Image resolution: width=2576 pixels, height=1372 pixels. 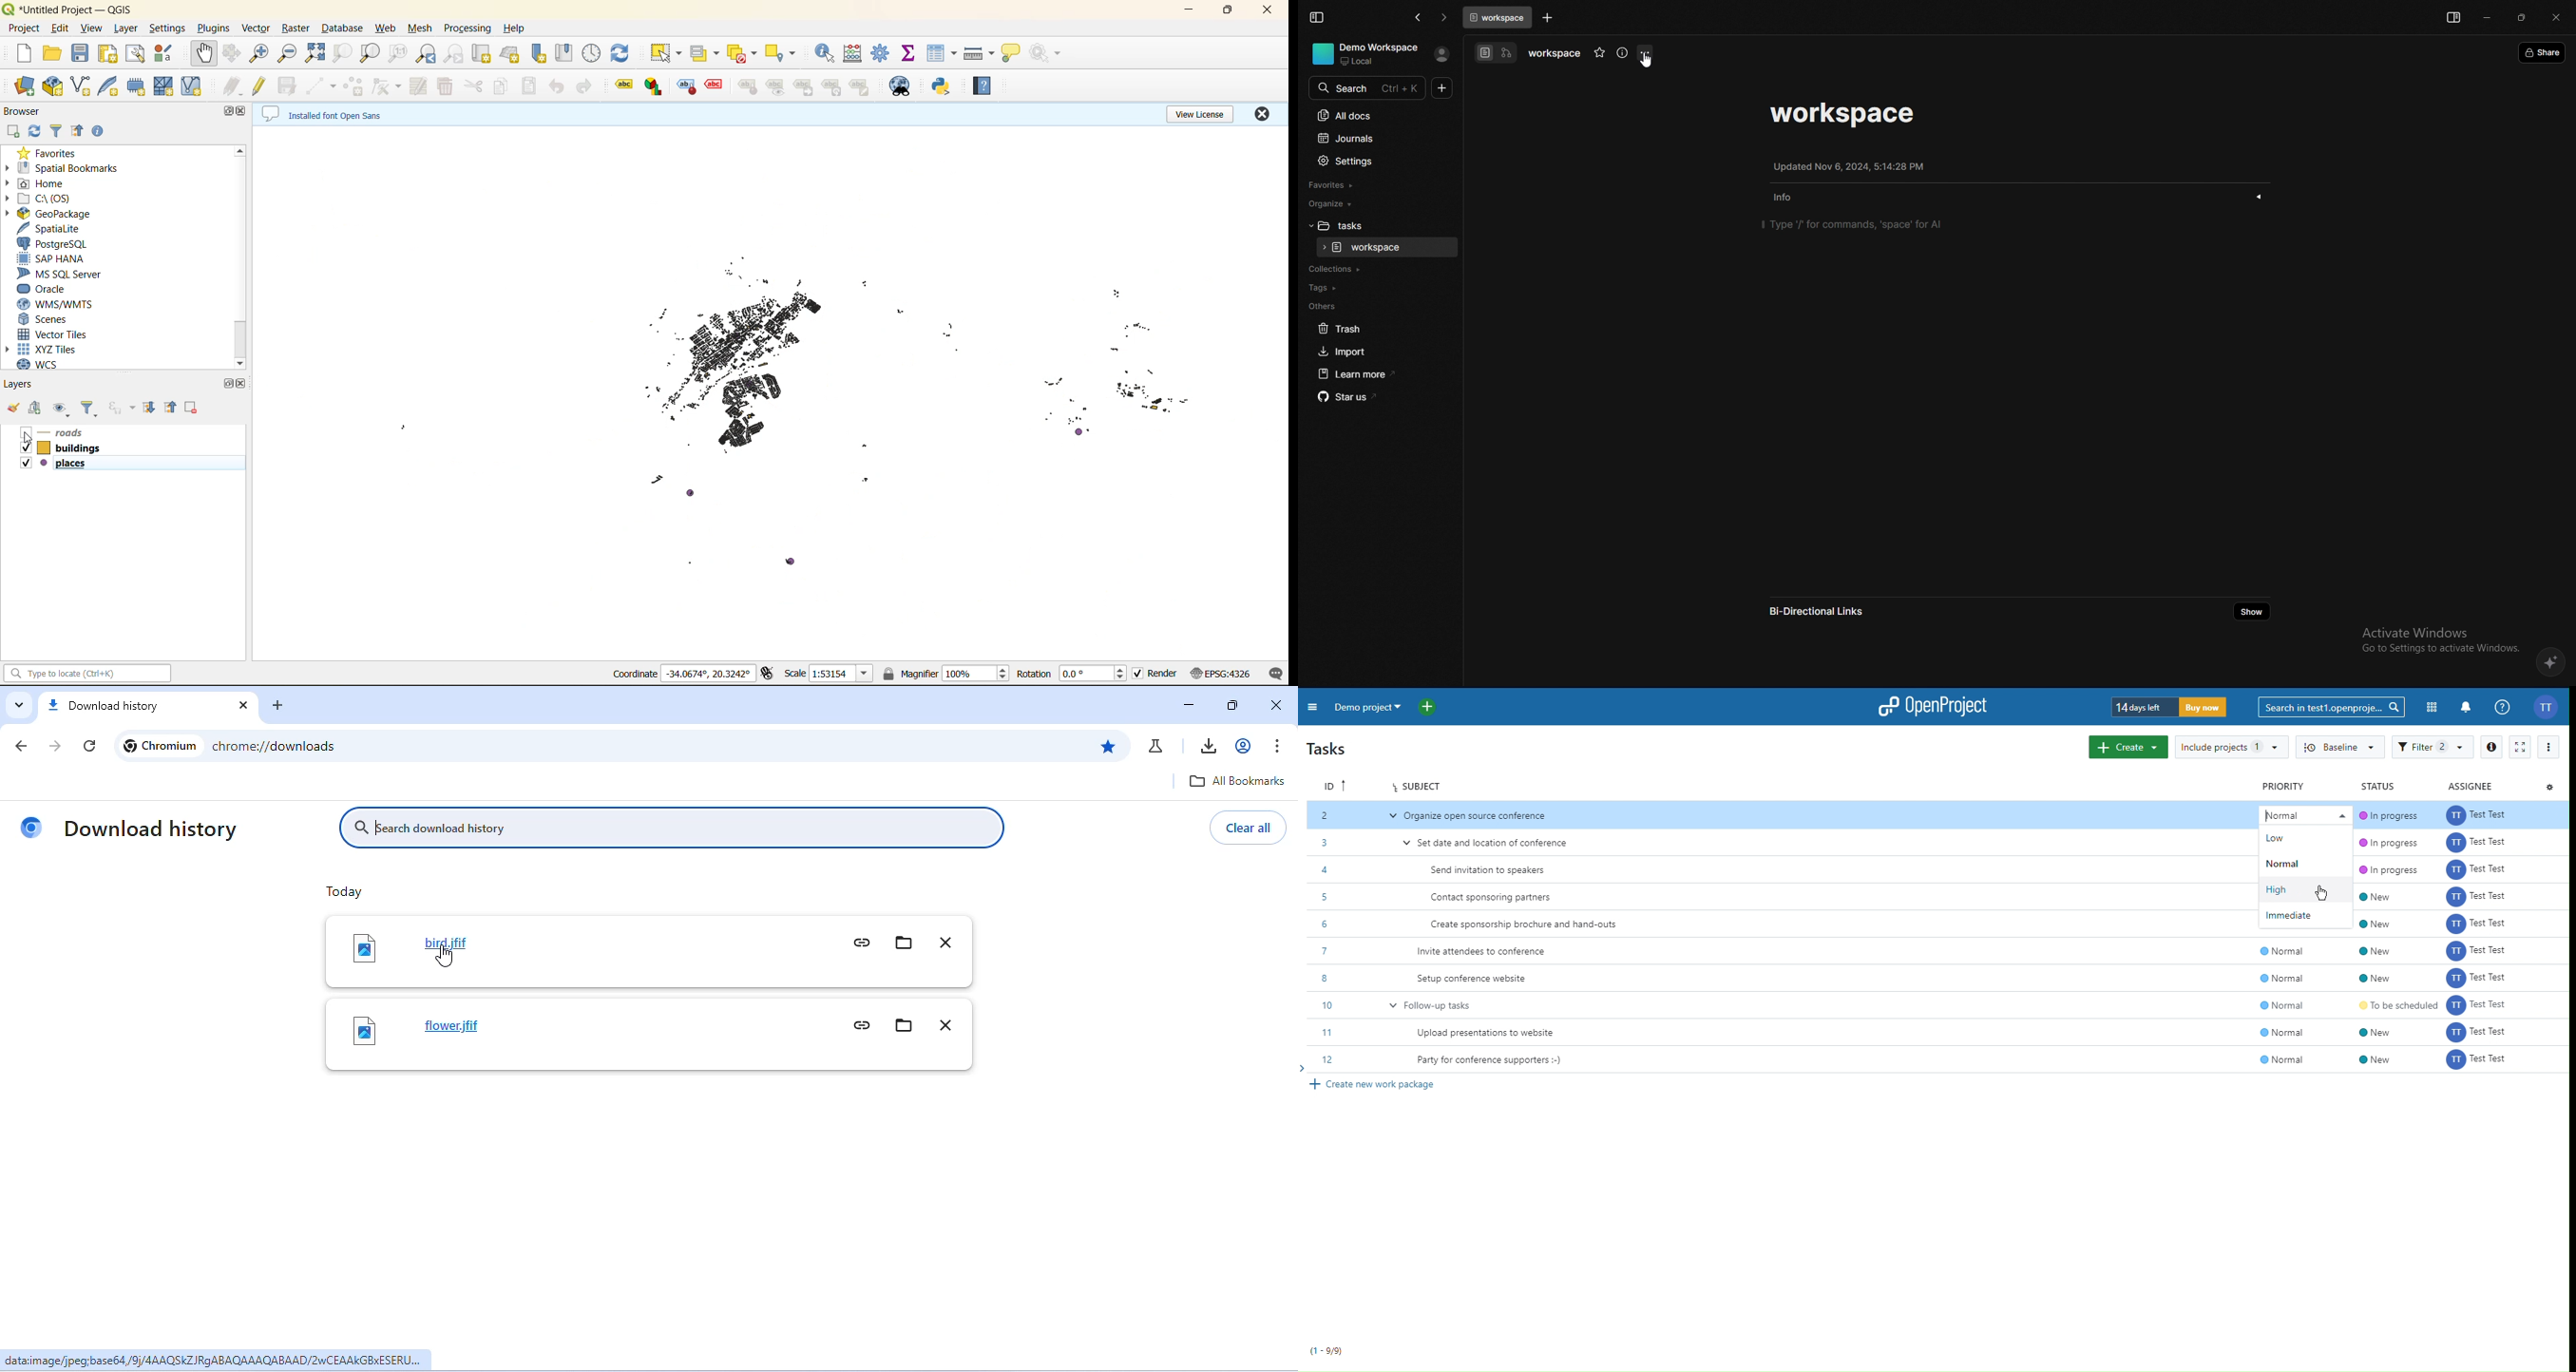 I want to click on image icon, so click(x=365, y=1030).